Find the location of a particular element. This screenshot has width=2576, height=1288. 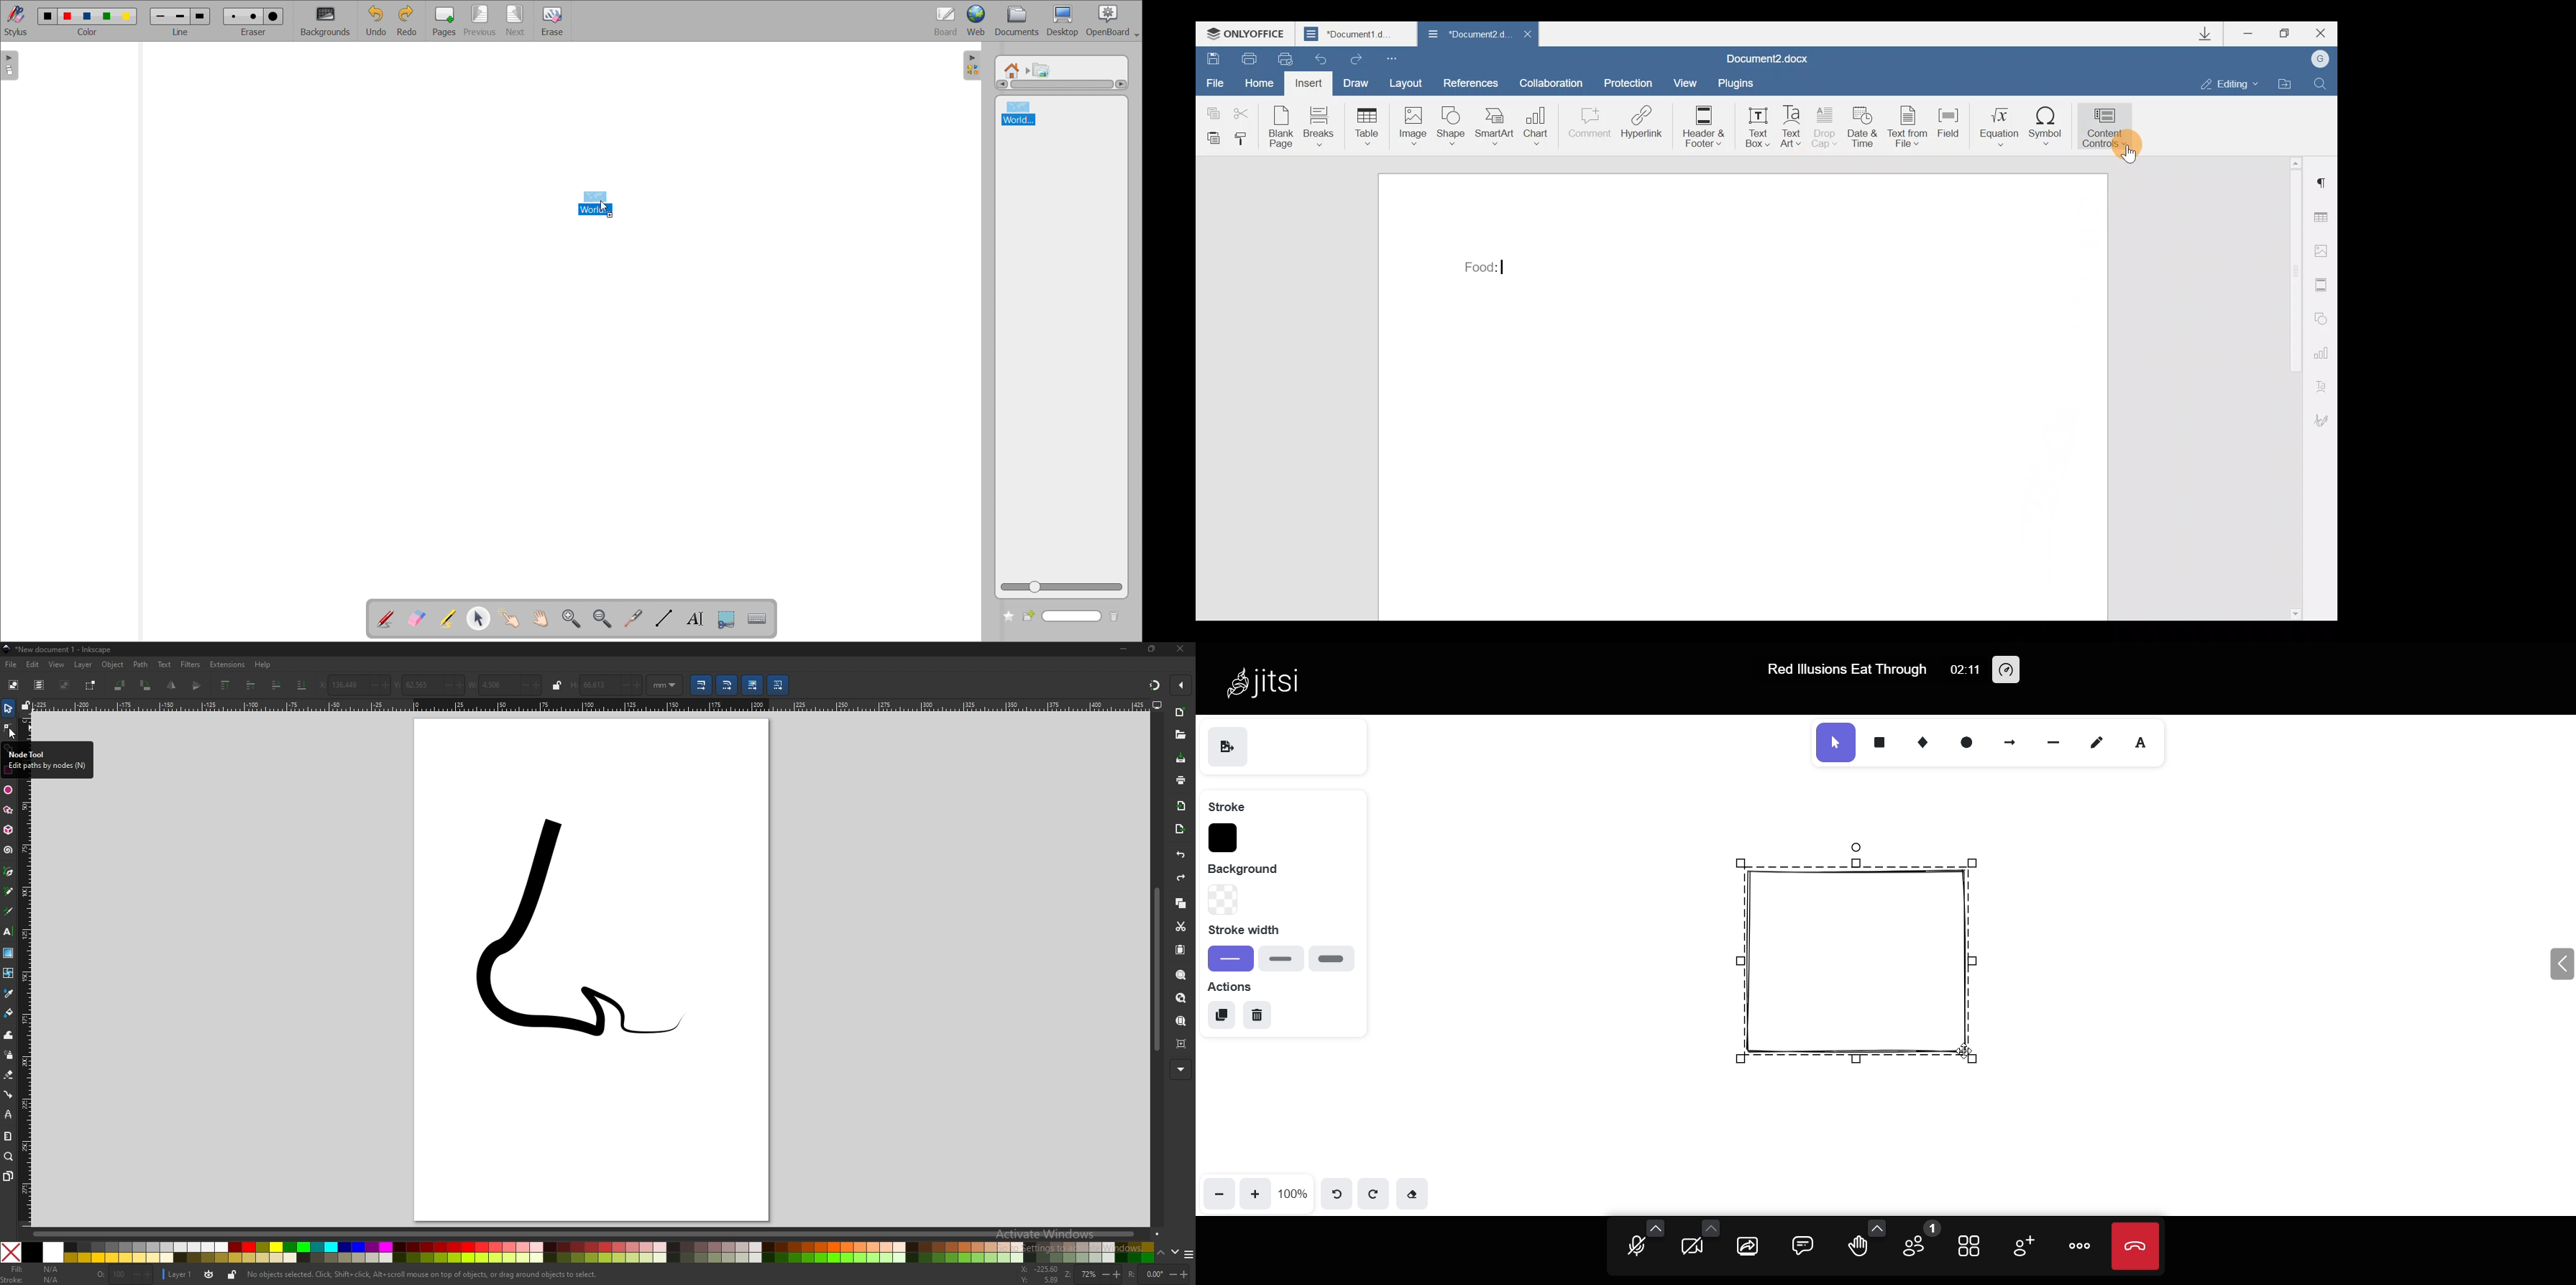

Layout is located at coordinates (1405, 83).